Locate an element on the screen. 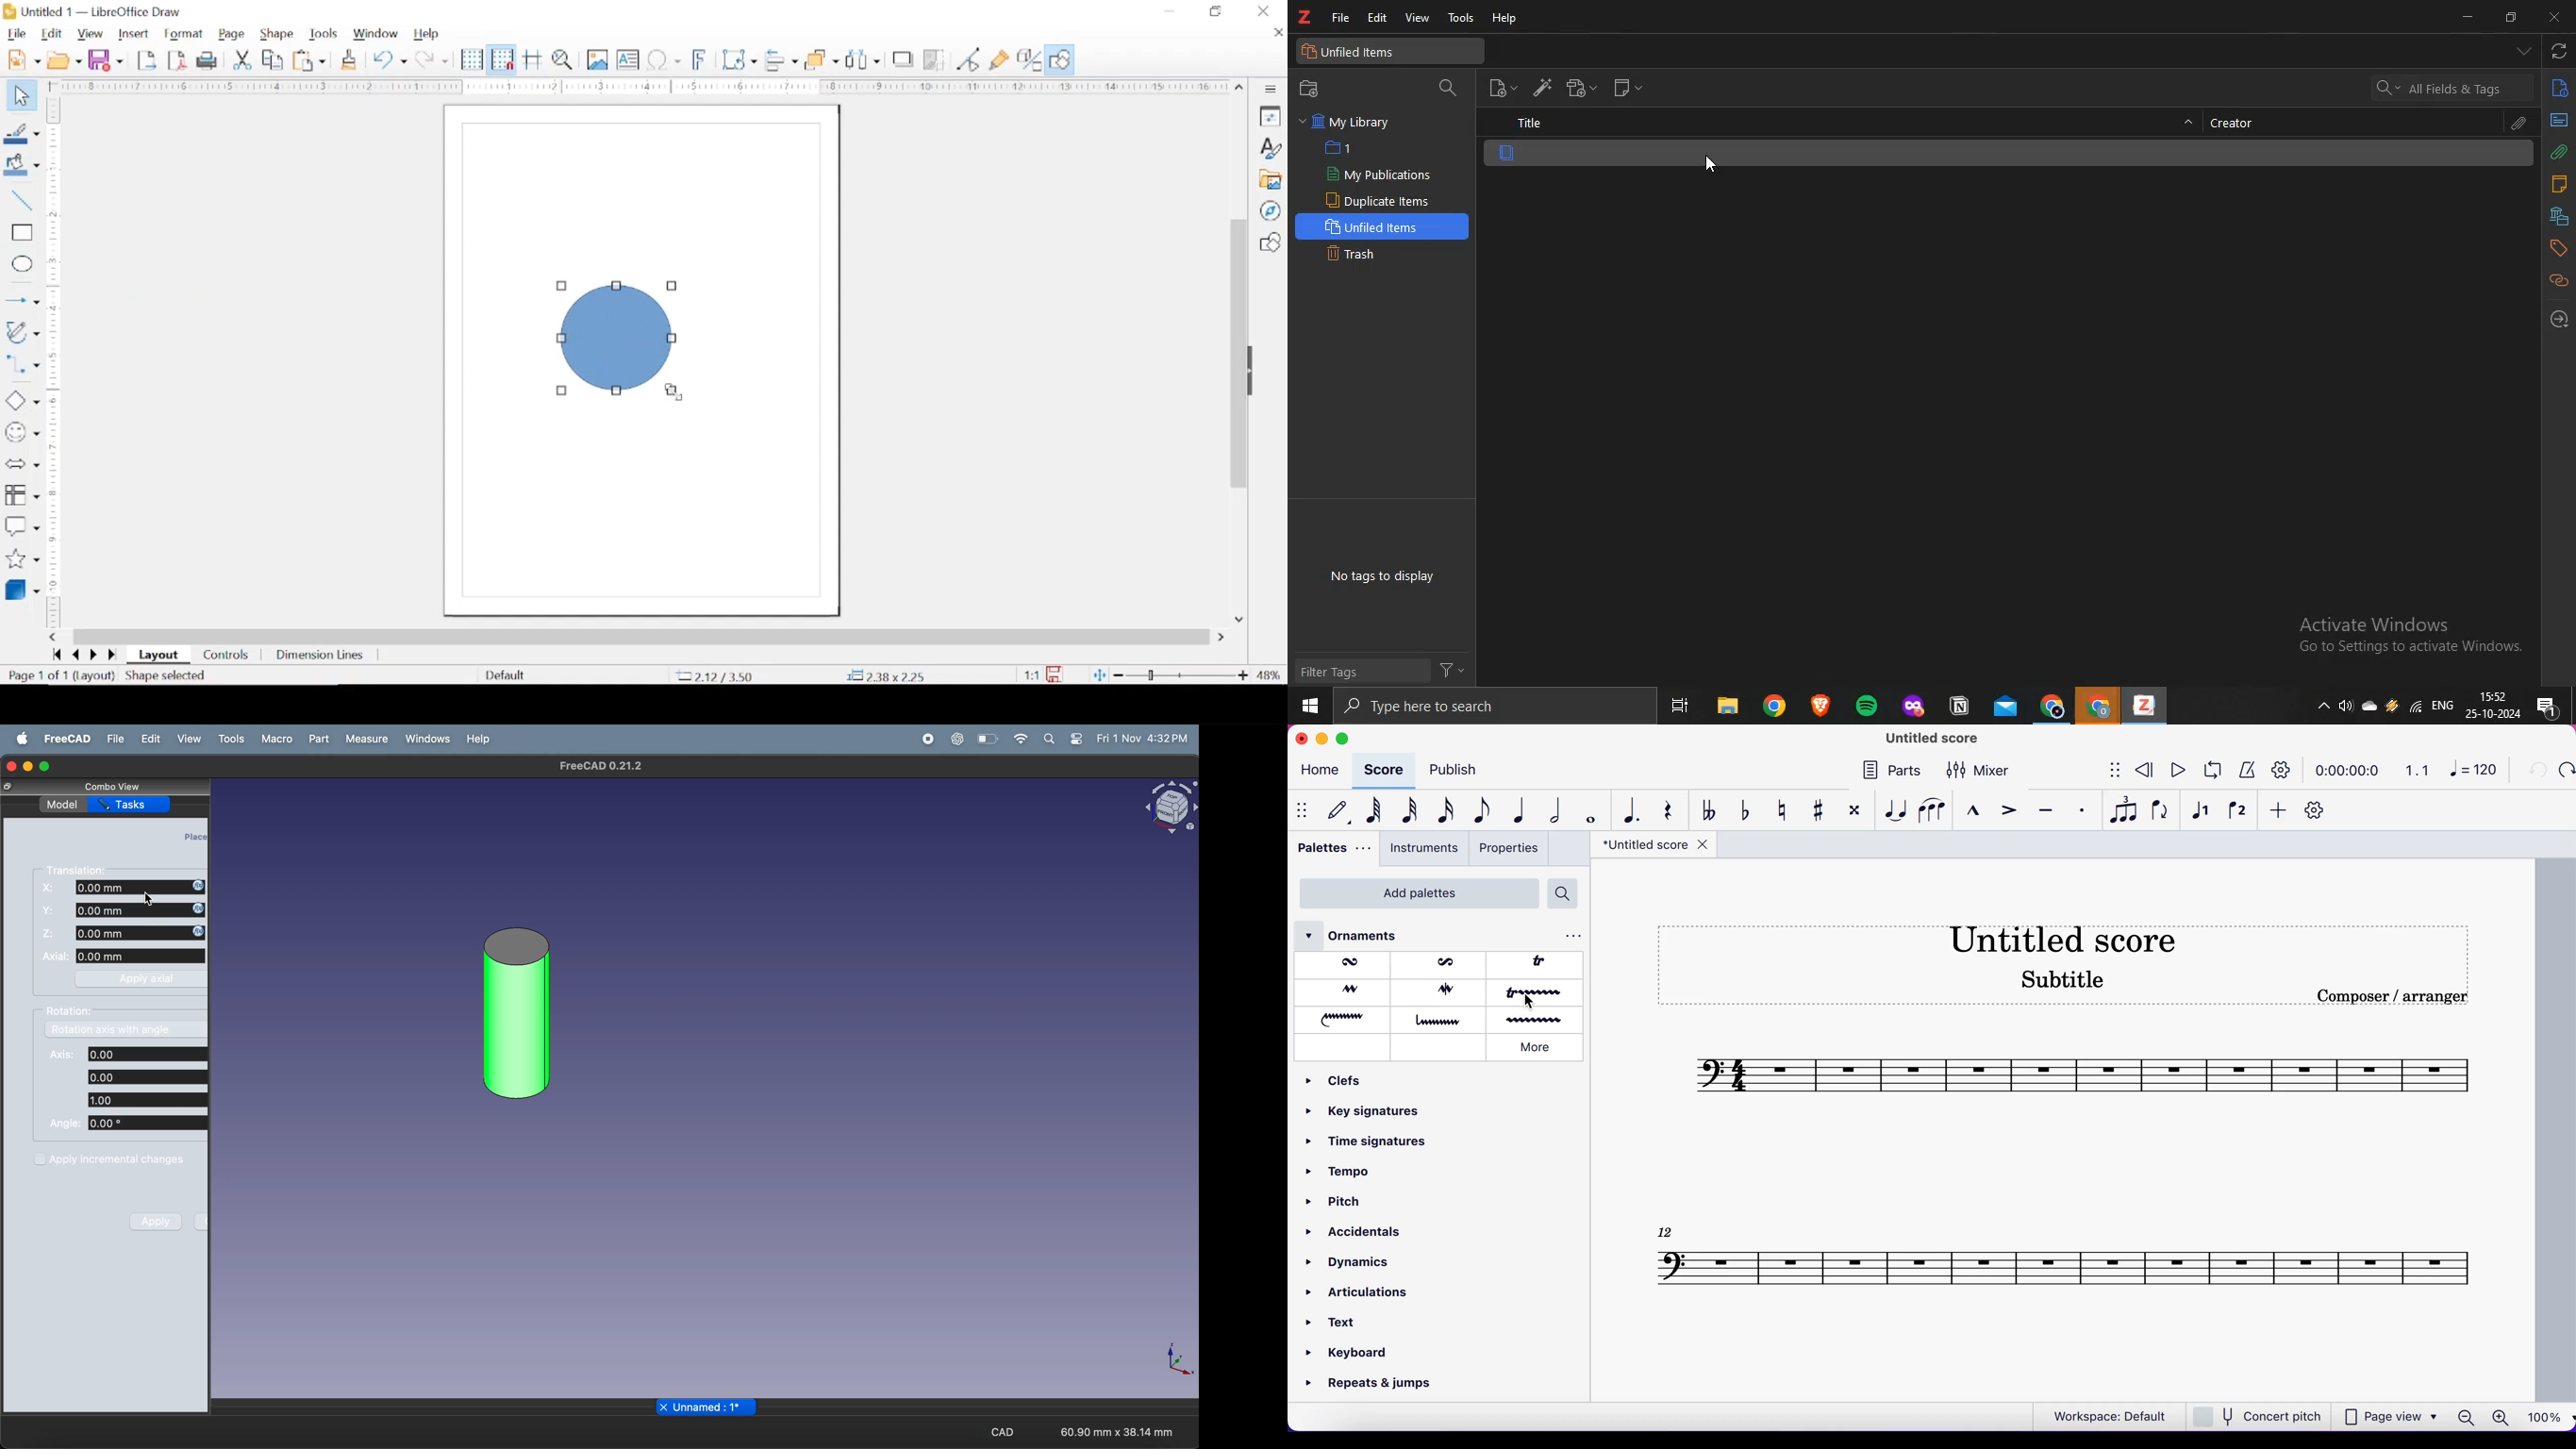  dynamics is located at coordinates (1351, 1263).